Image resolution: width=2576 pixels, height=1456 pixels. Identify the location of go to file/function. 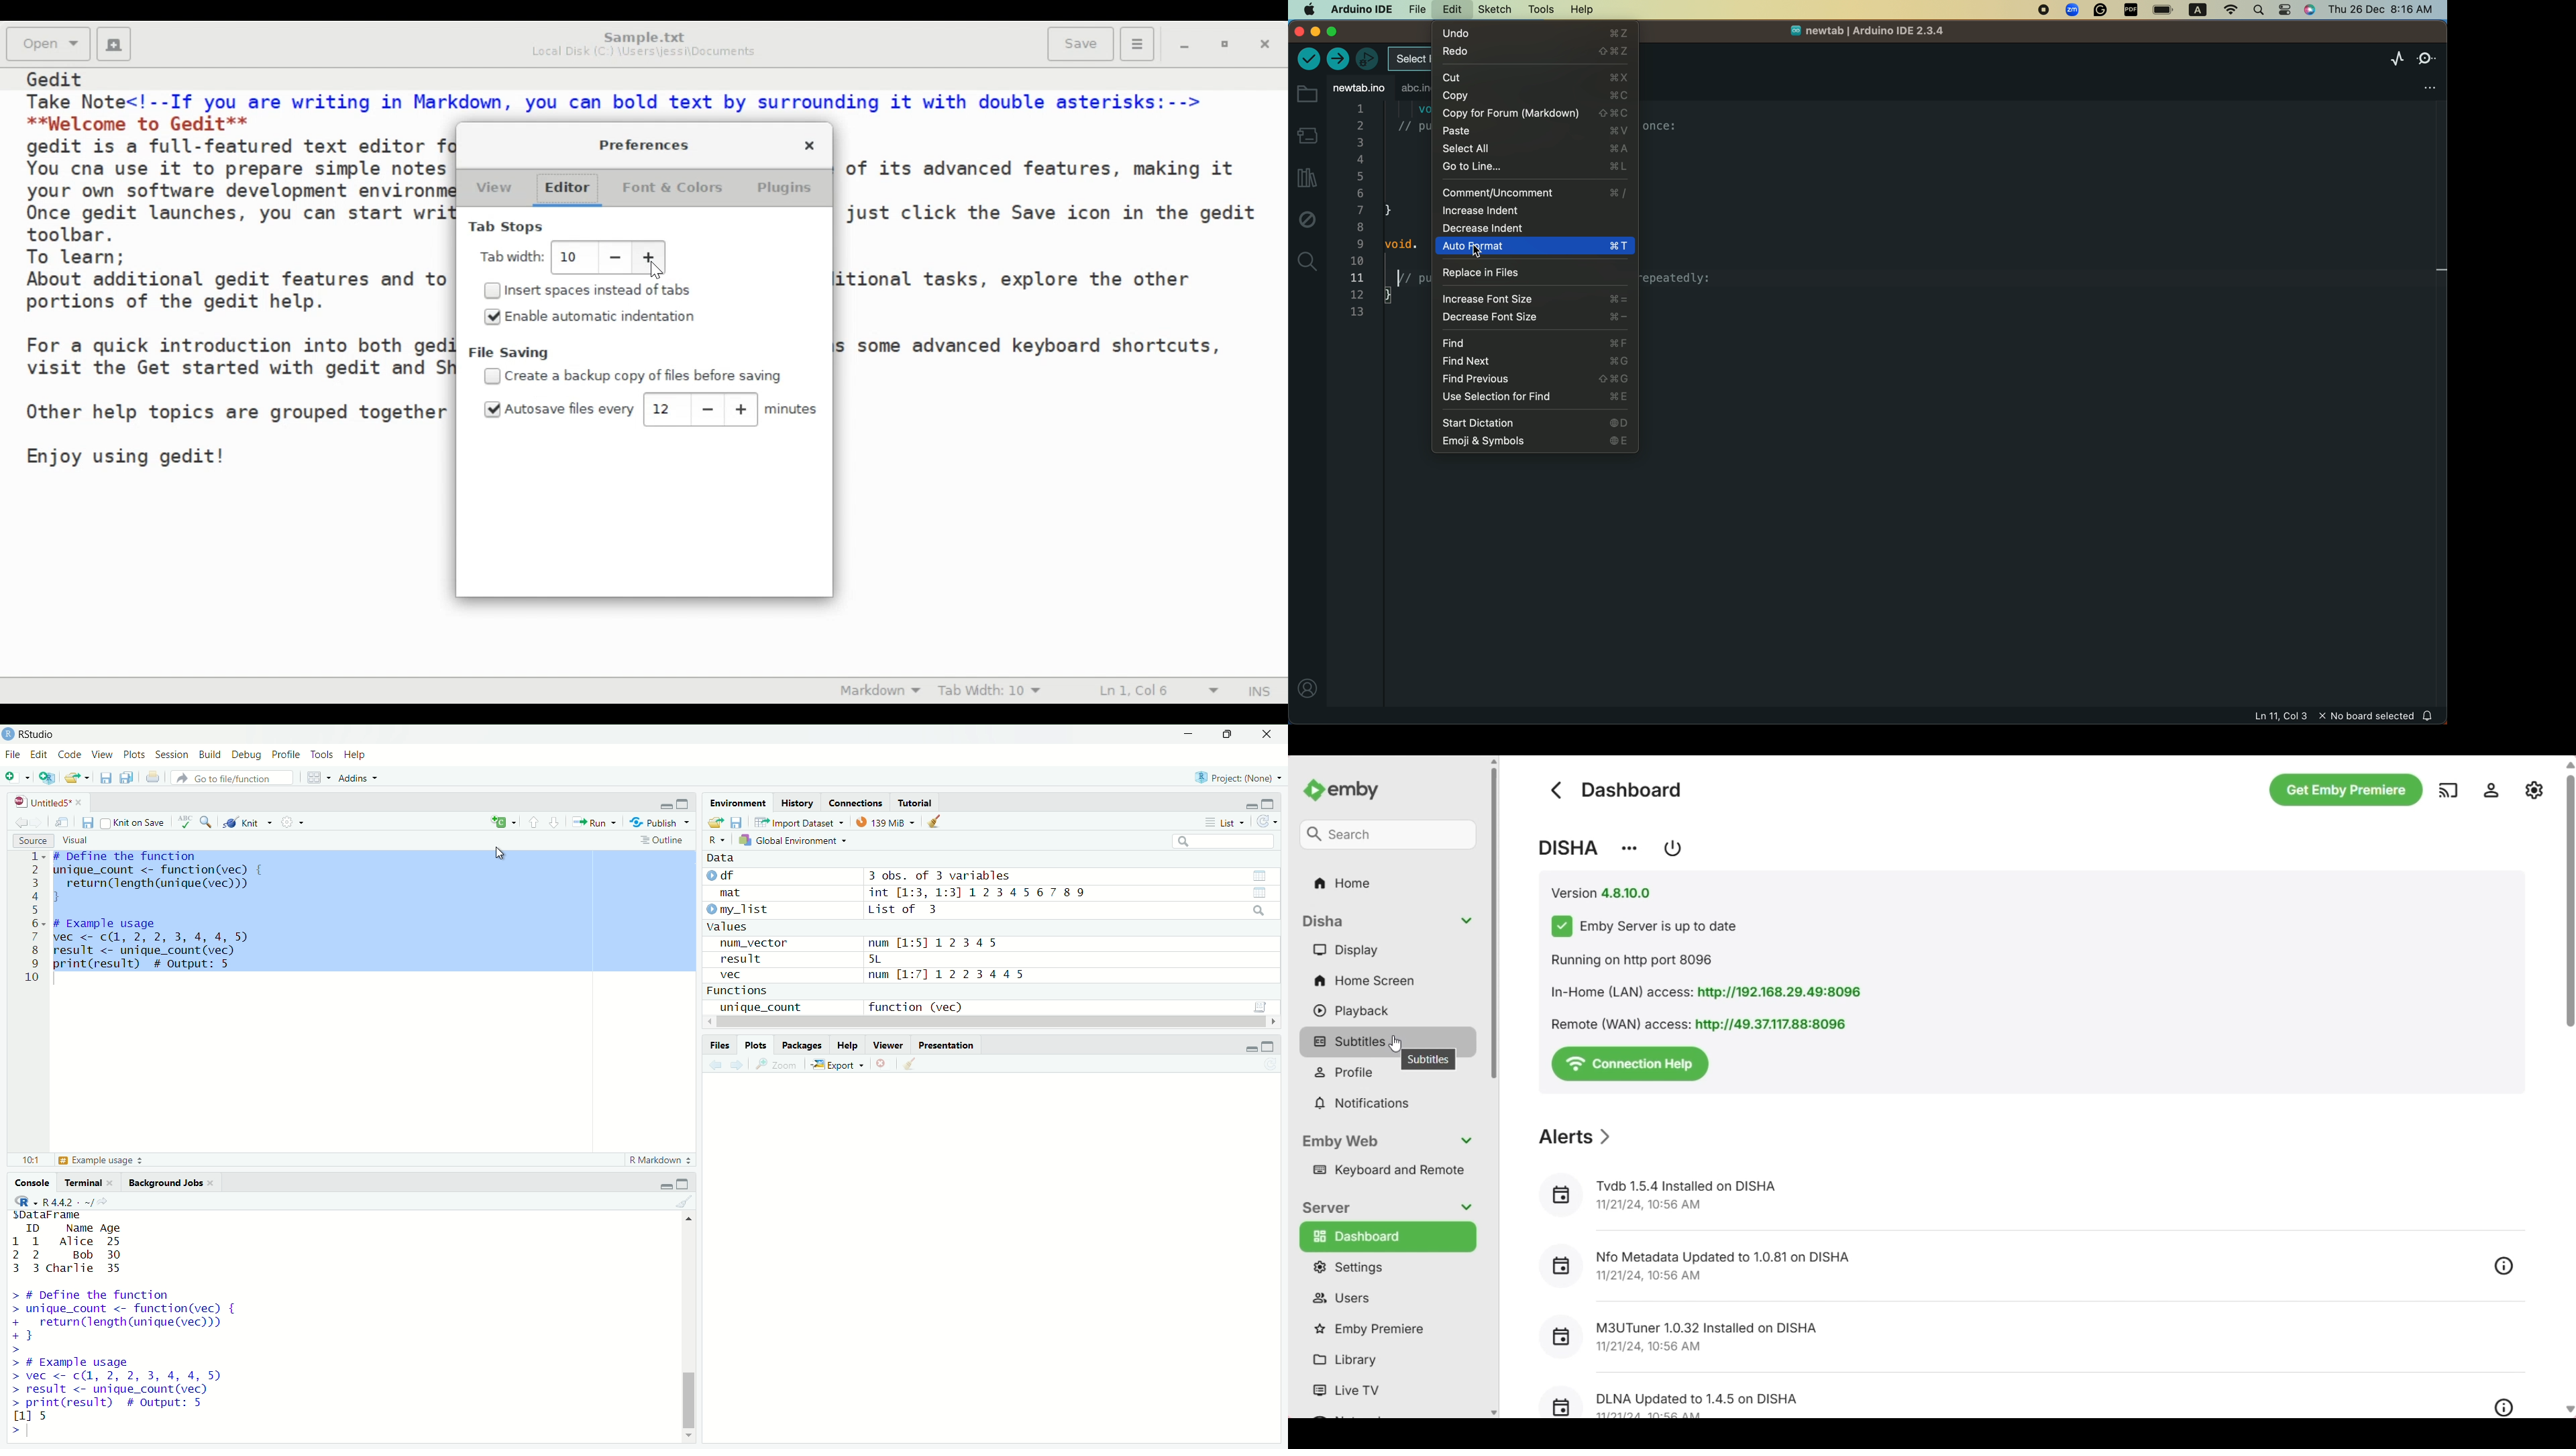
(233, 777).